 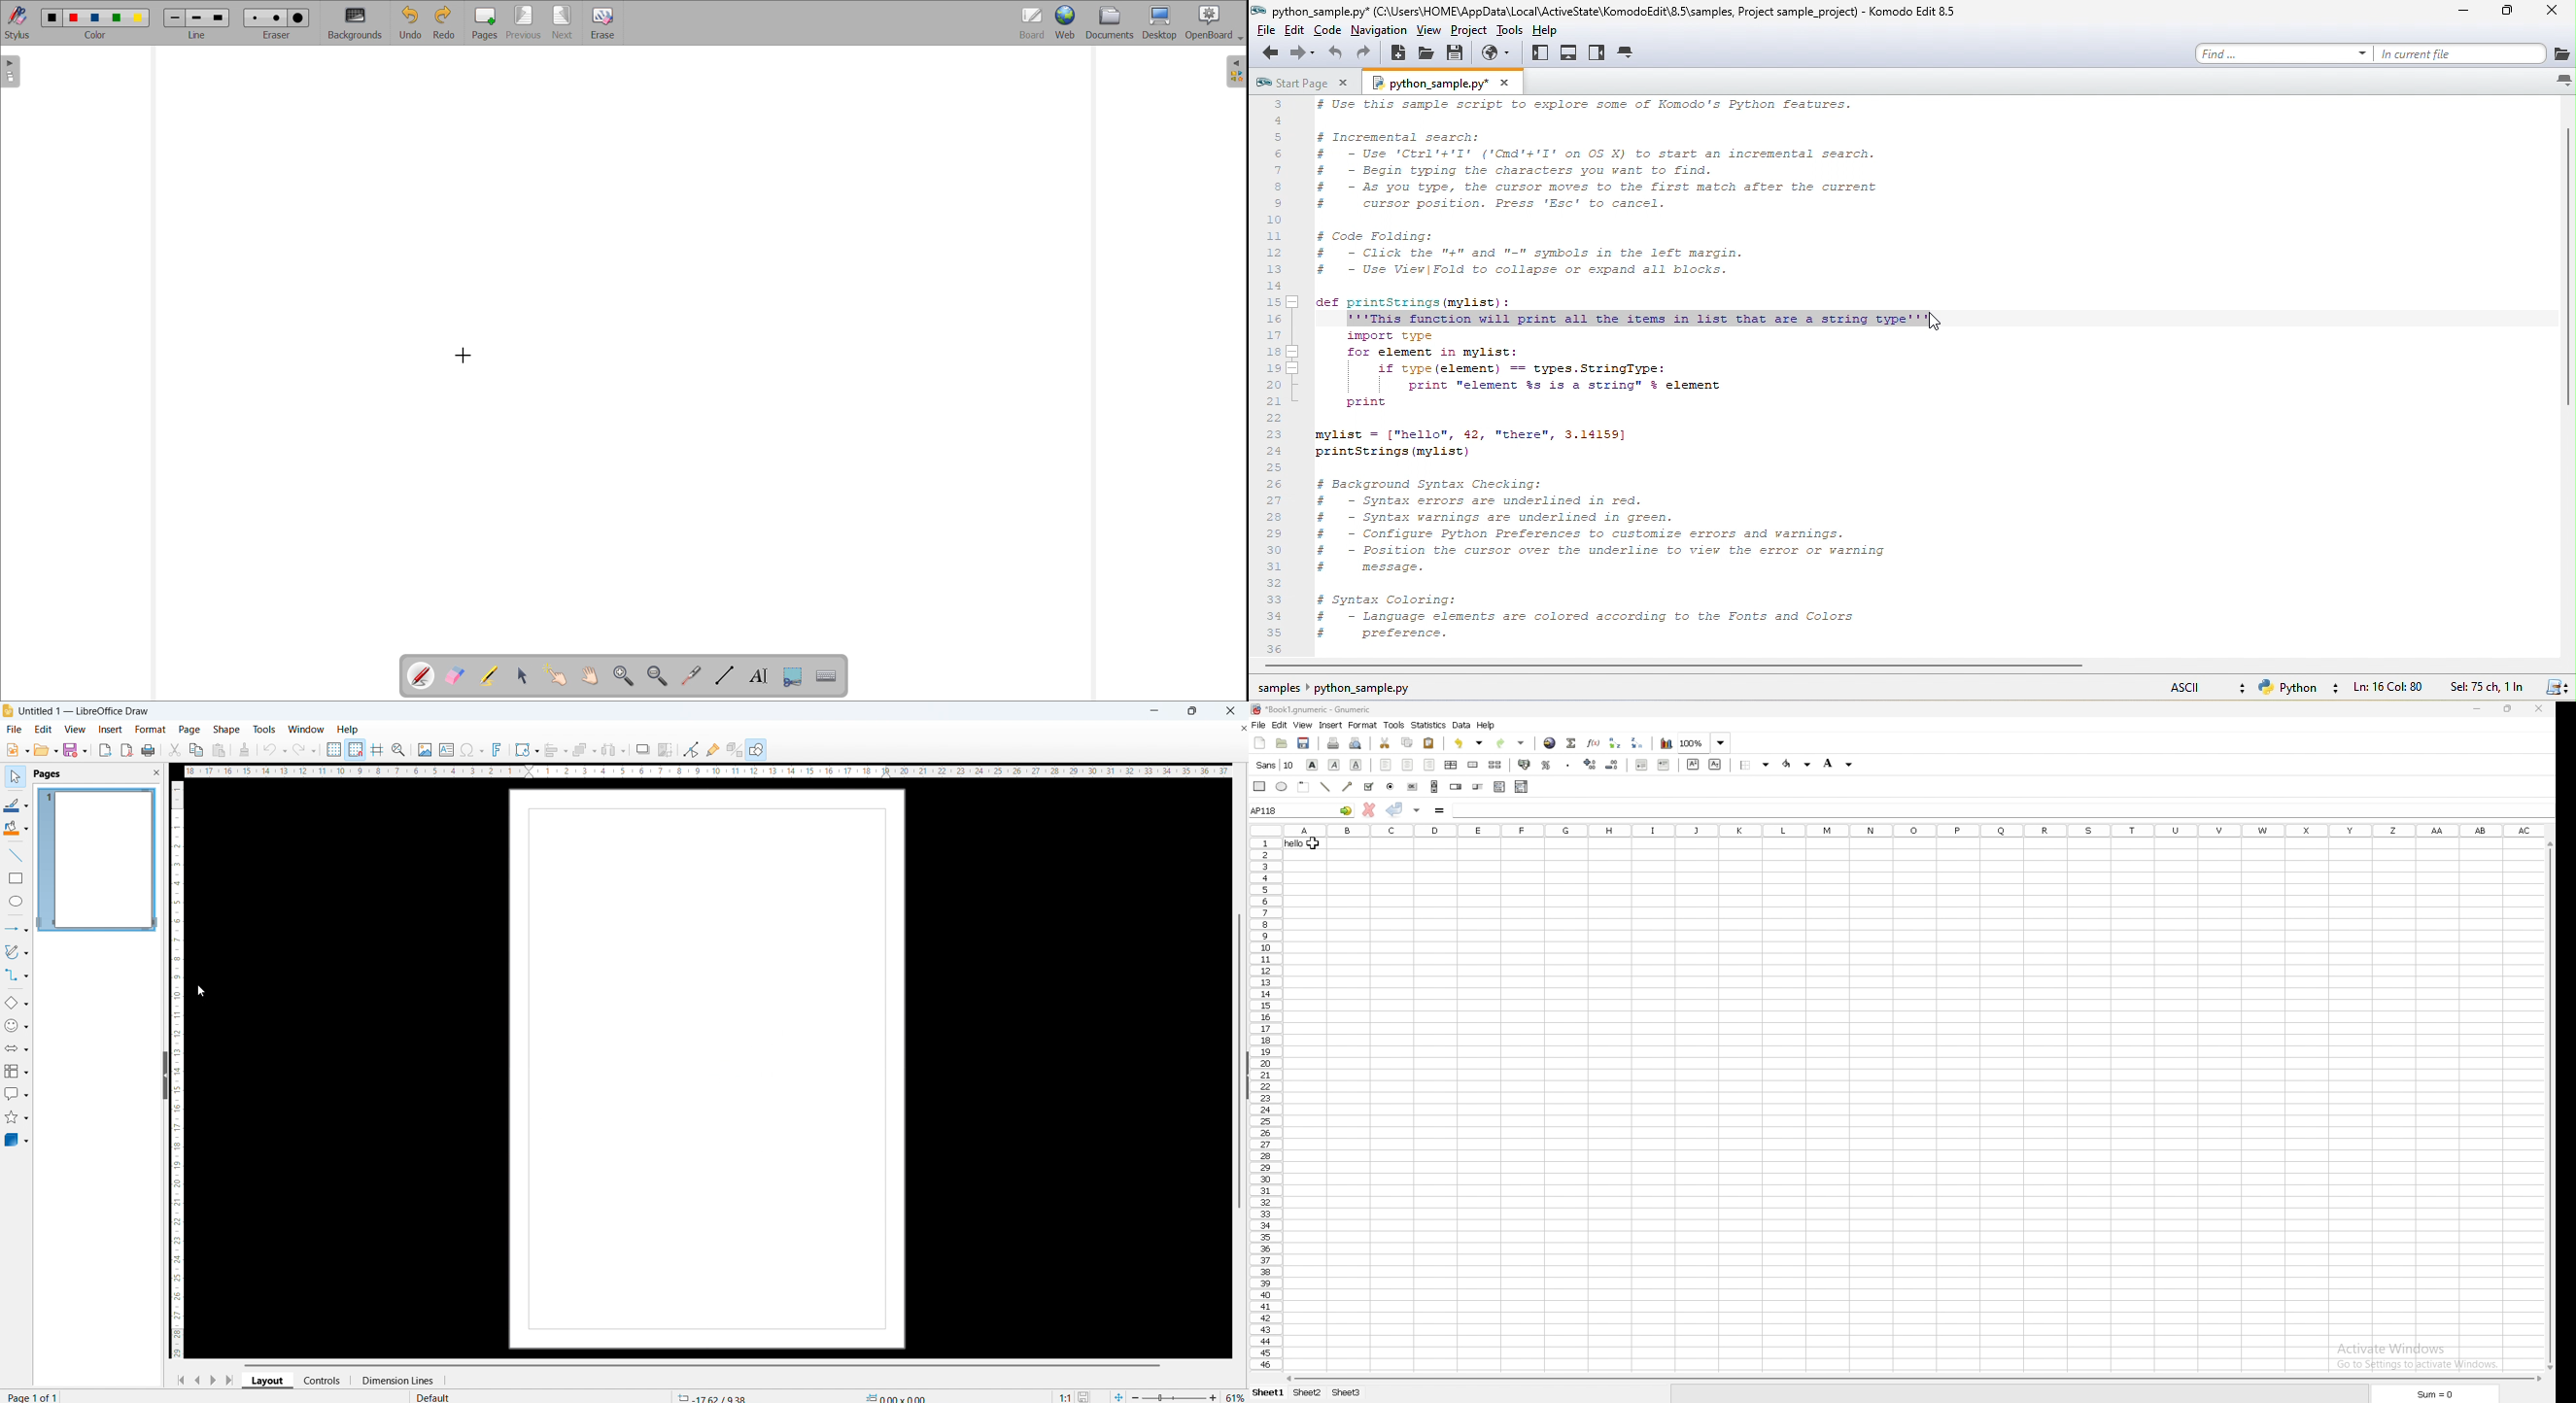 I want to click on select eraser size, so click(x=277, y=35).